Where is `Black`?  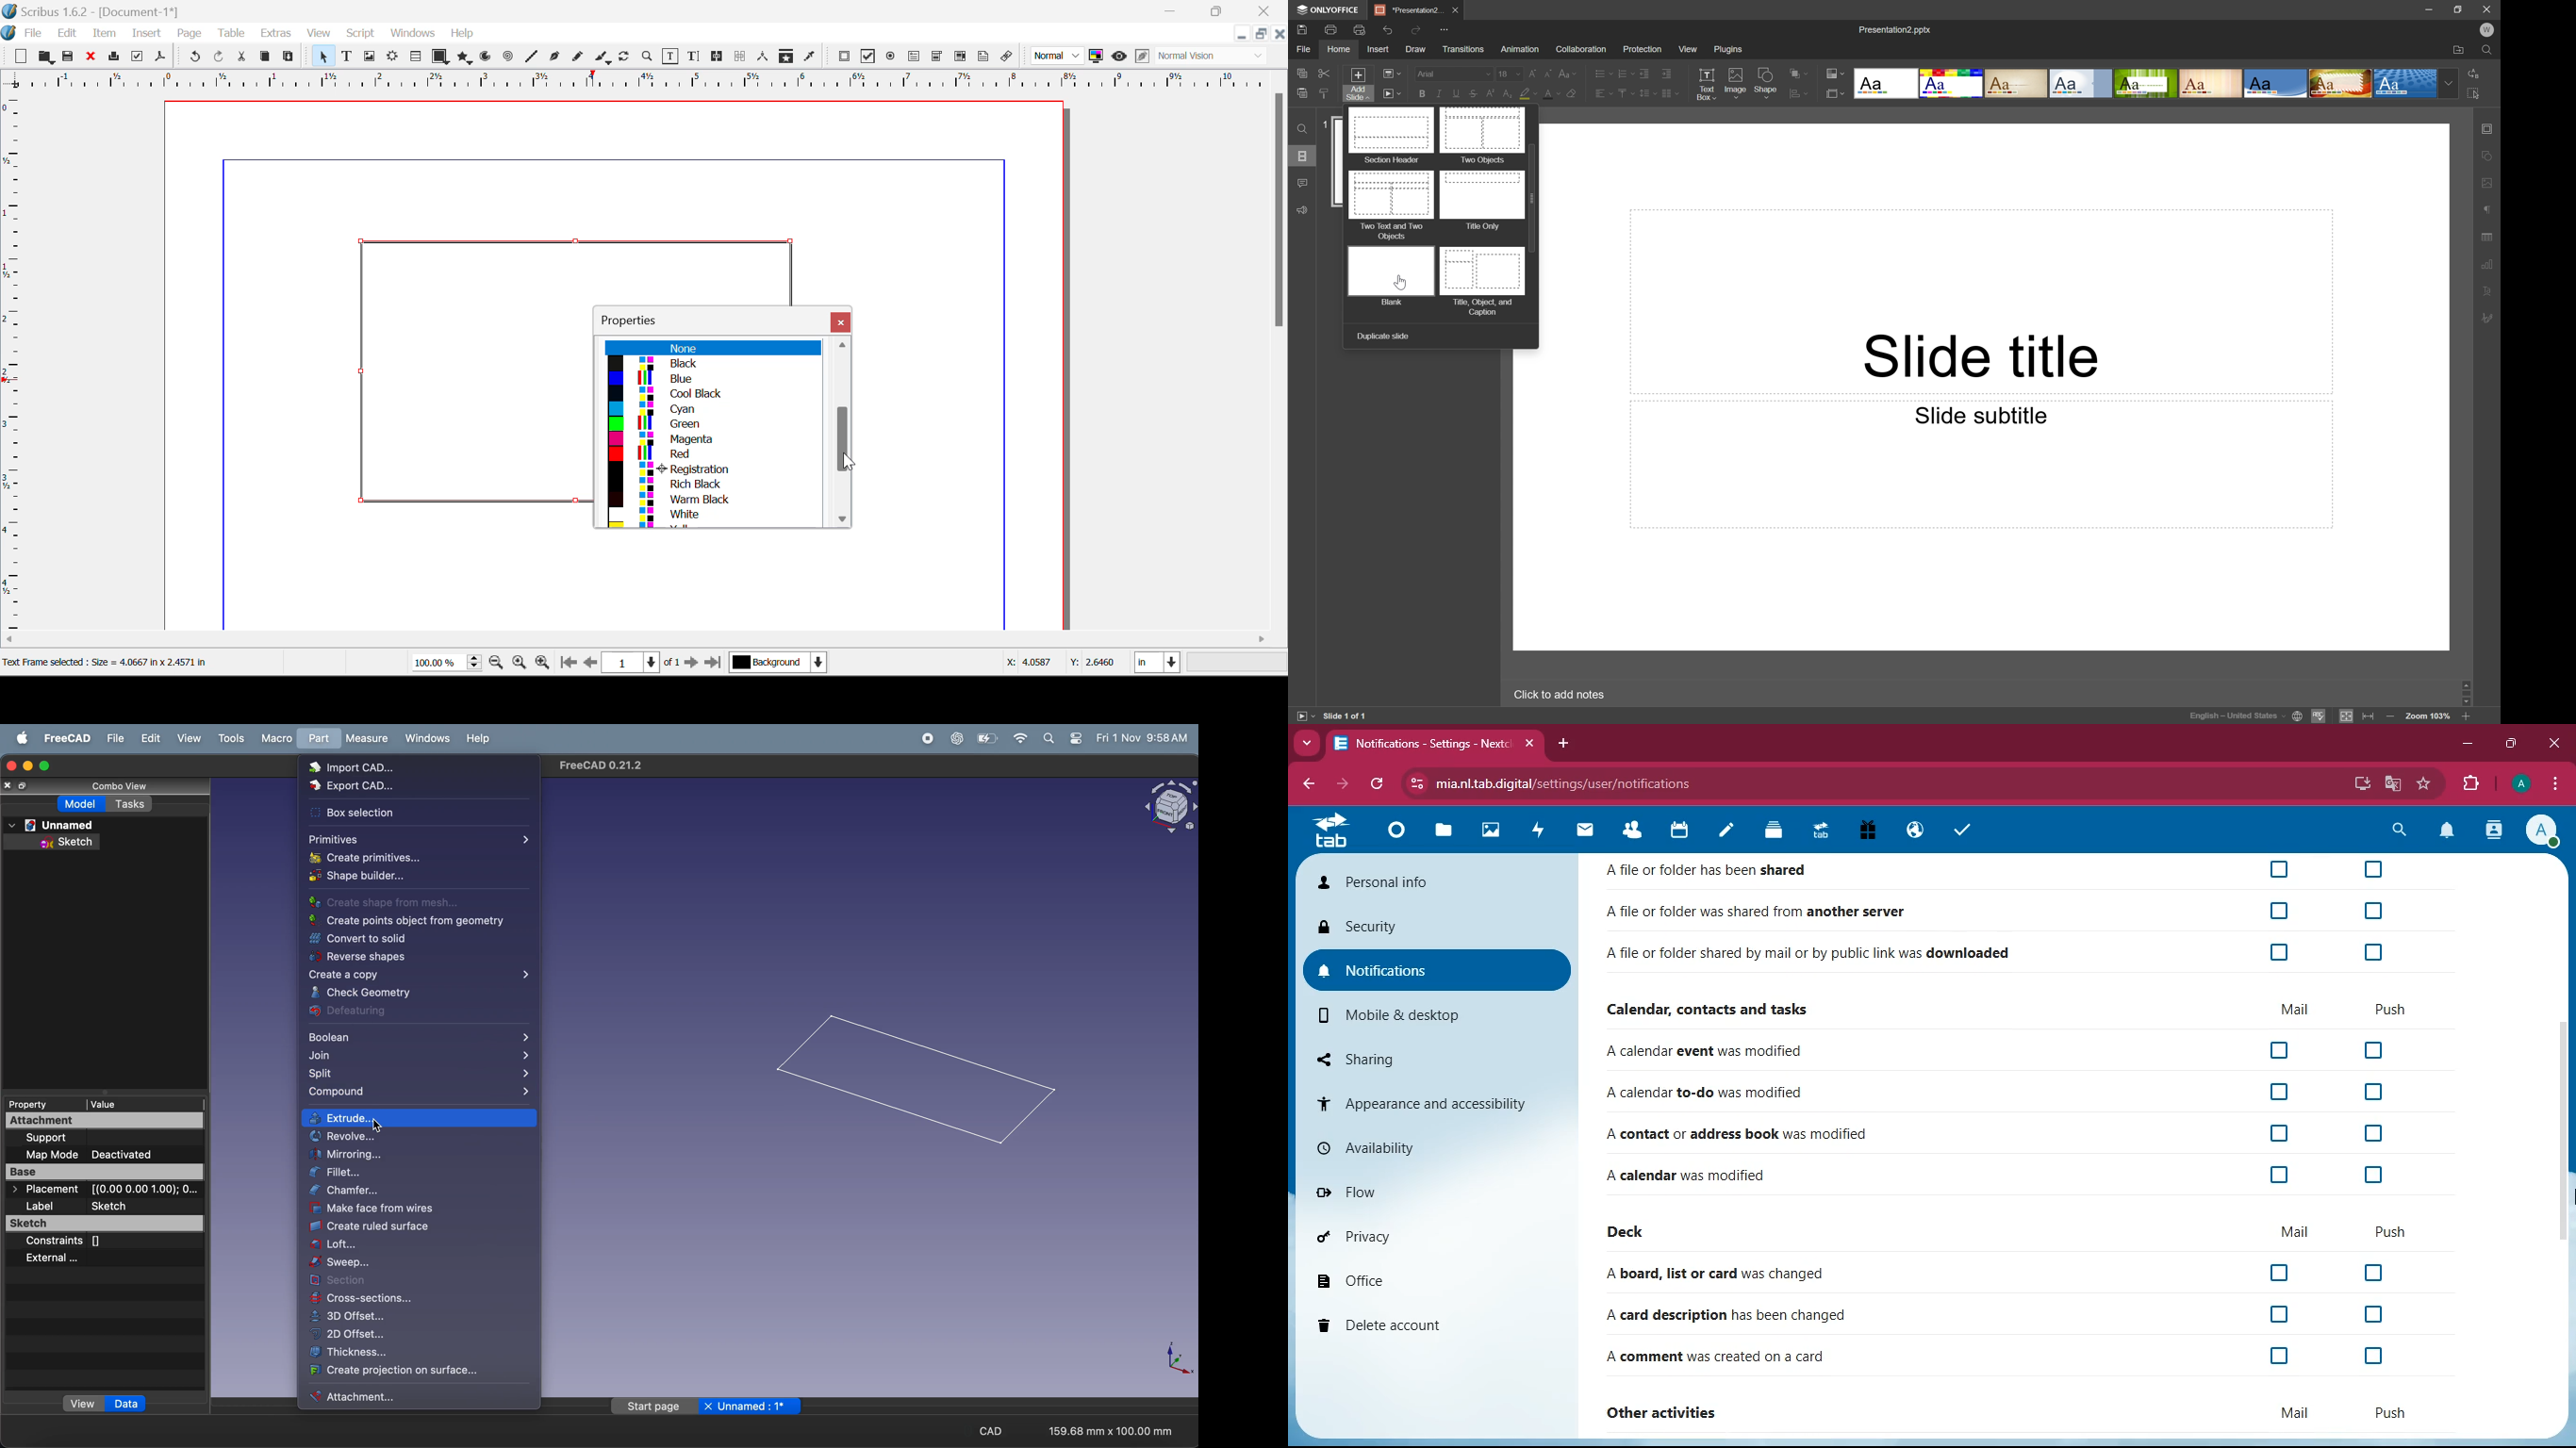
Black is located at coordinates (711, 364).